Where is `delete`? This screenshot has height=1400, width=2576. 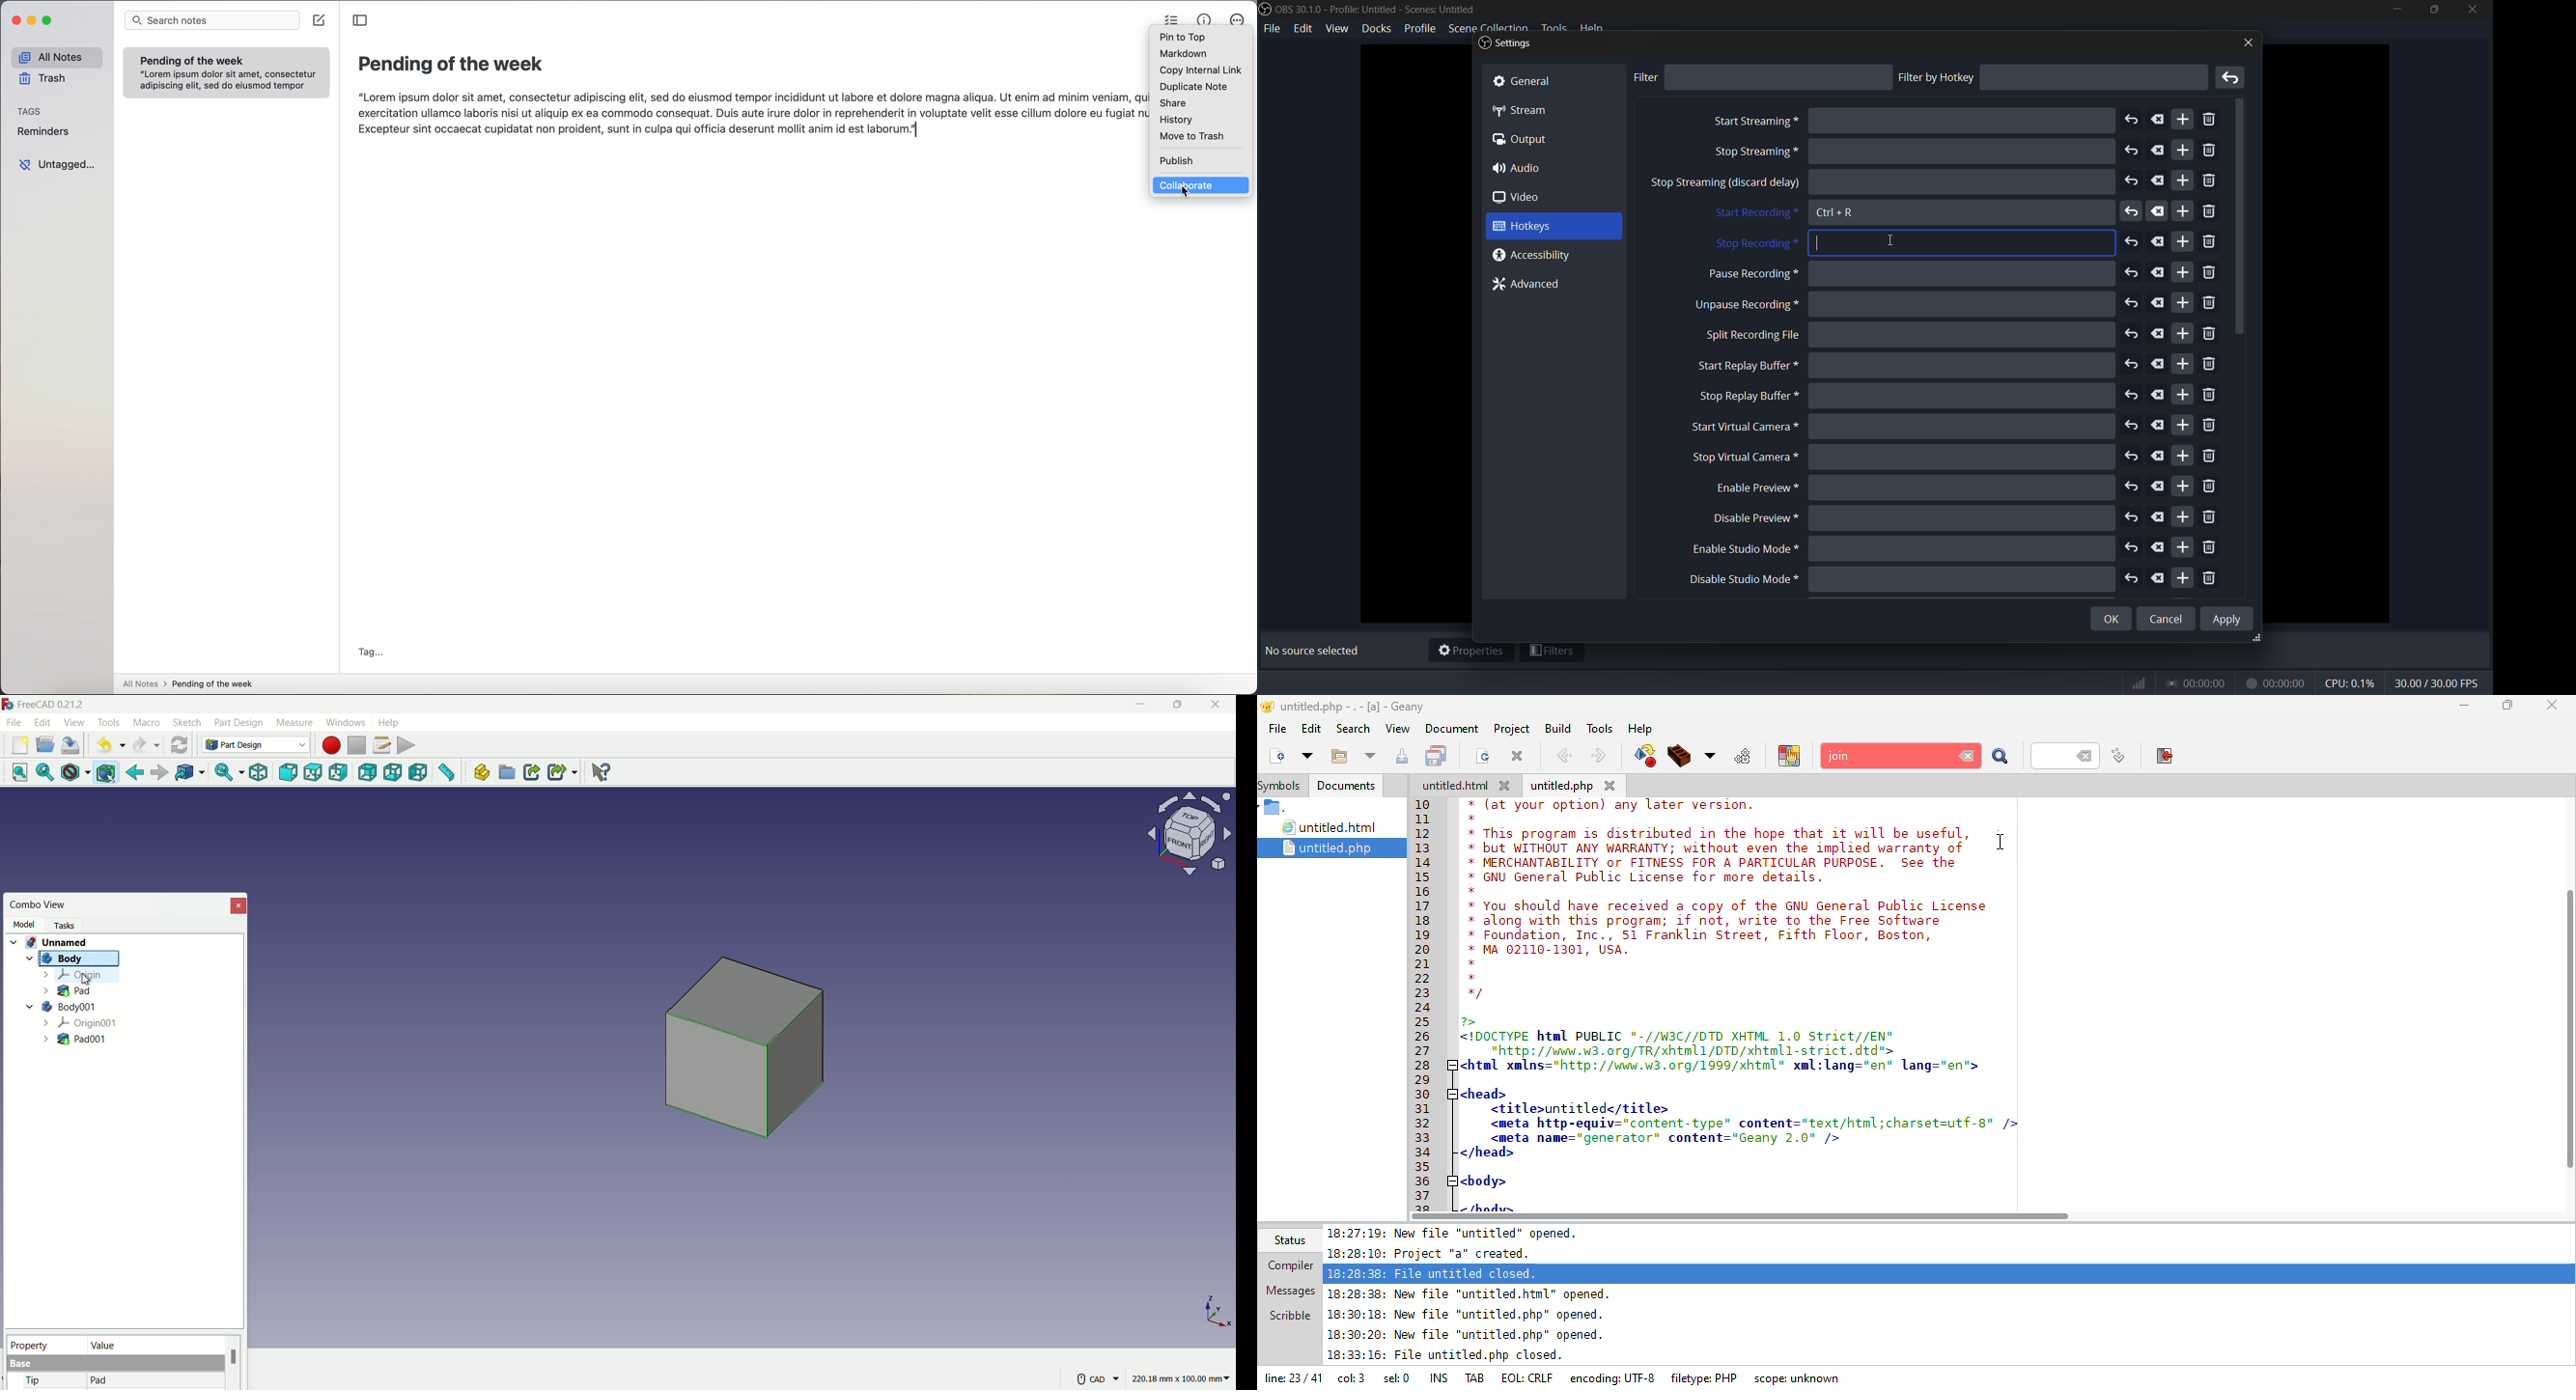 delete is located at coordinates (2158, 487).